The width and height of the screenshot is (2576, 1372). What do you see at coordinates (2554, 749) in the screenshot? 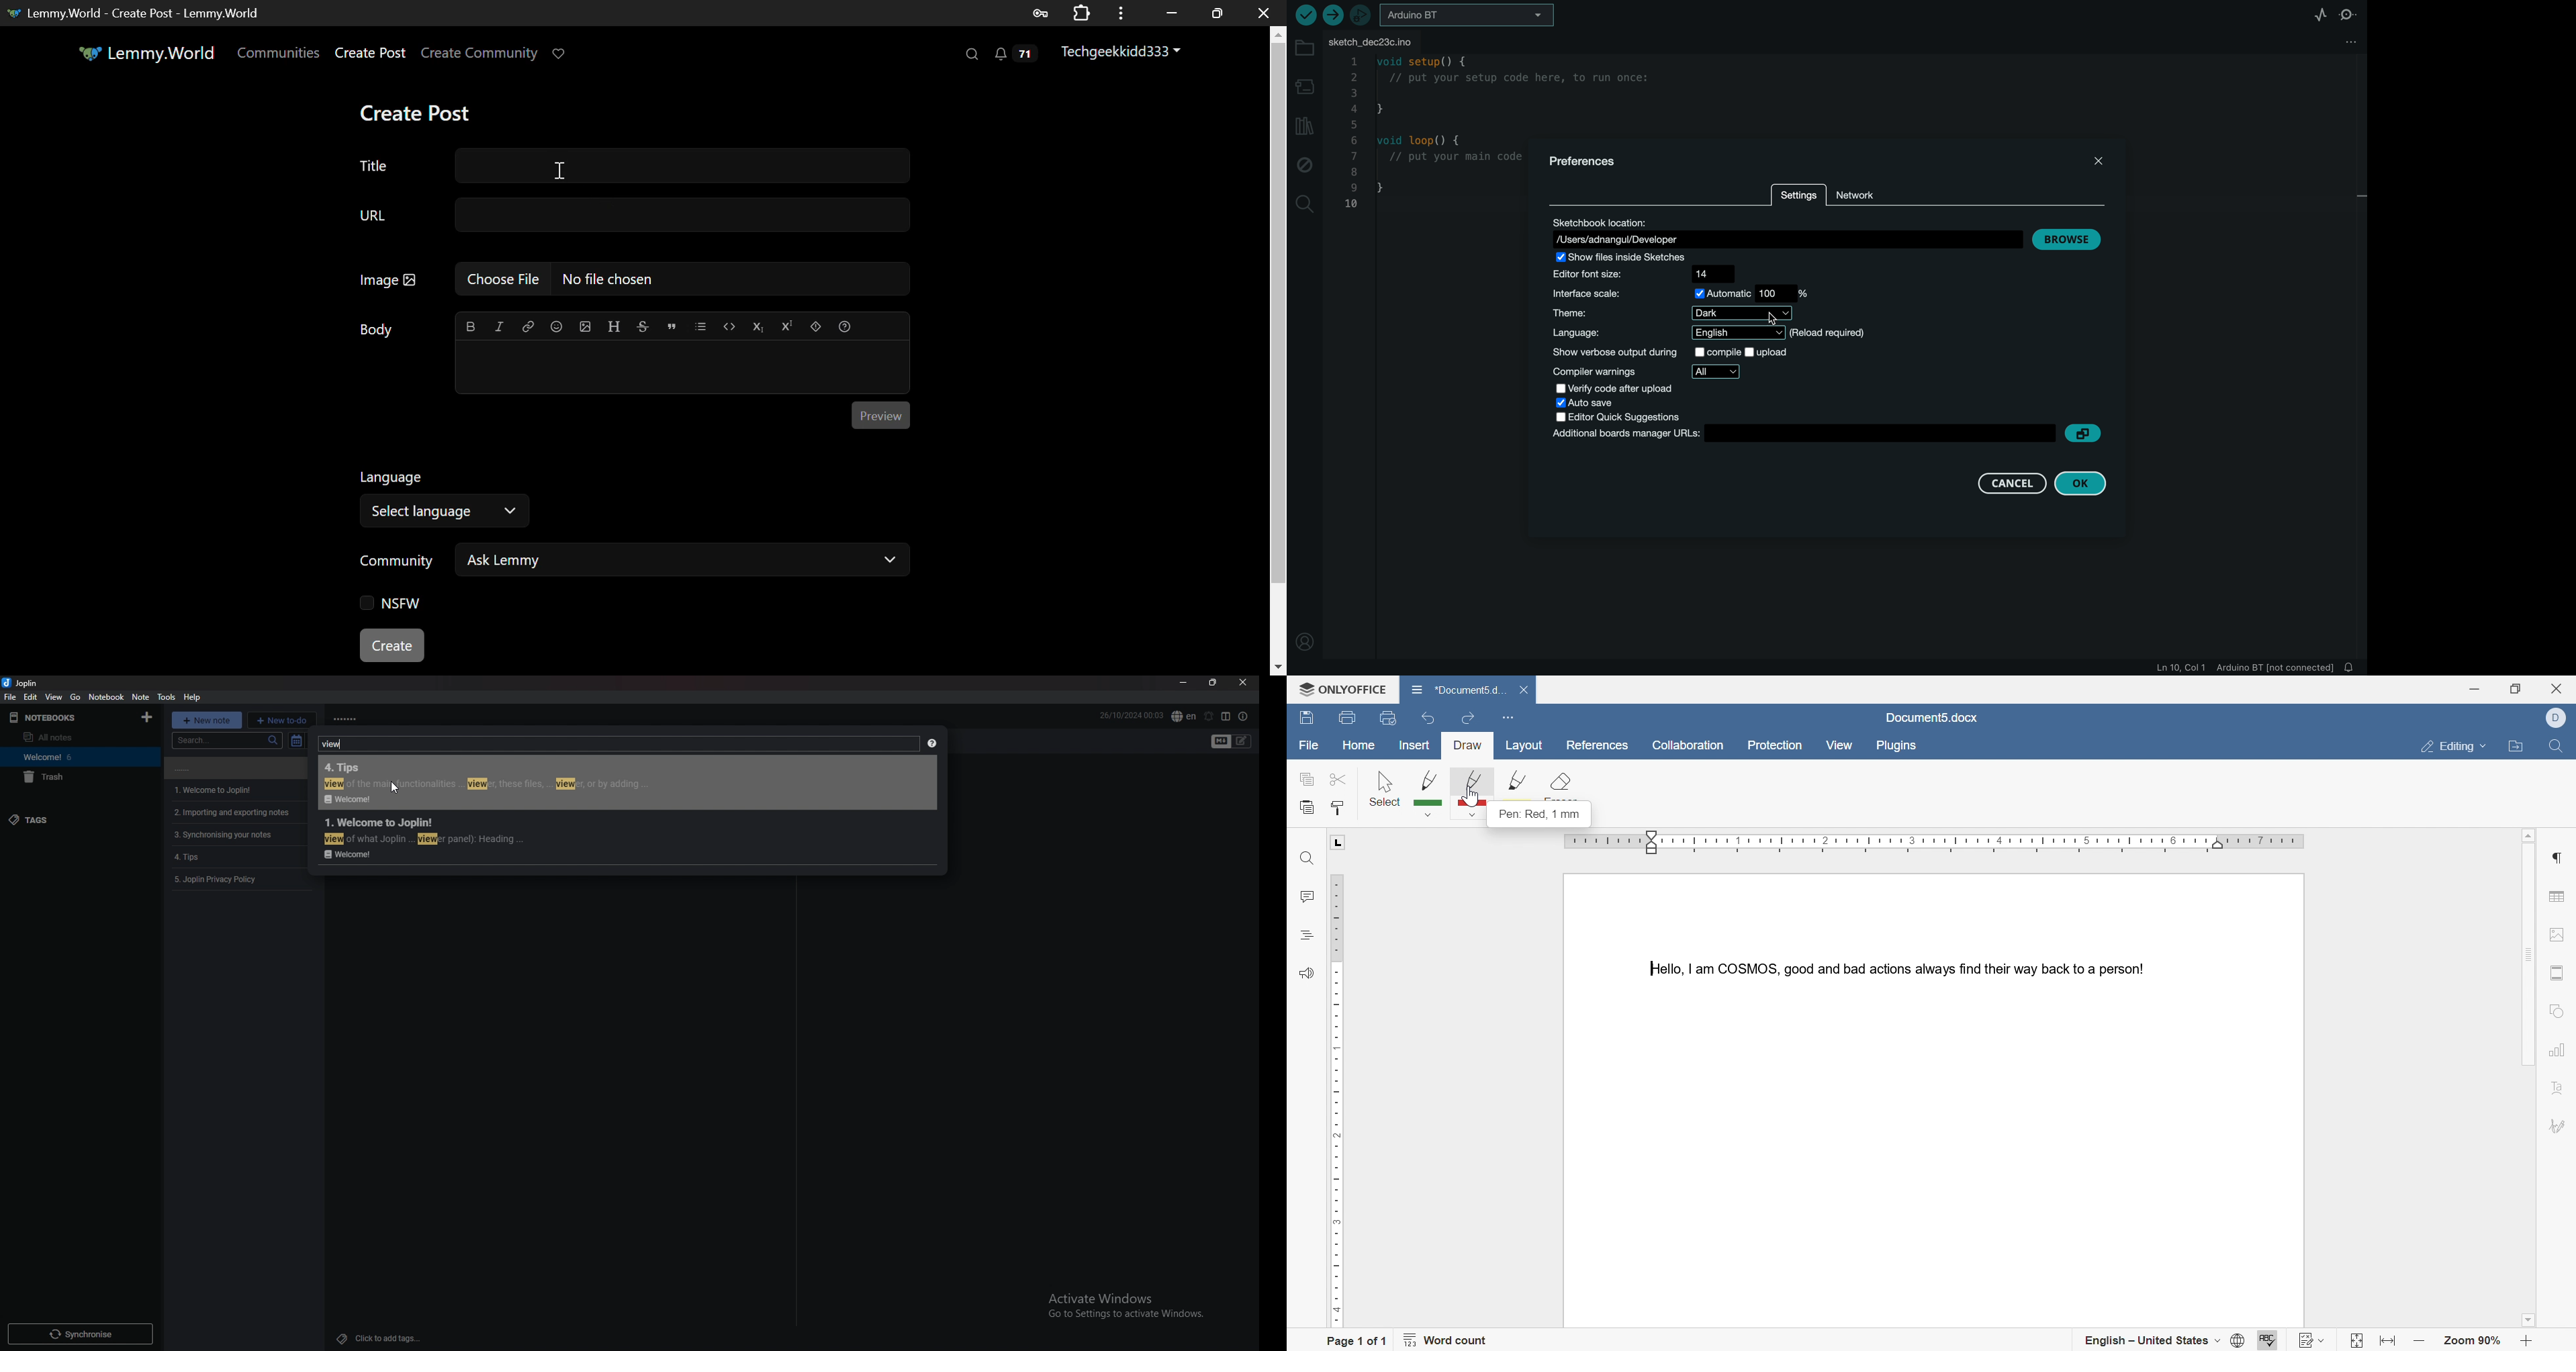
I see `find` at bounding box center [2554, 749].